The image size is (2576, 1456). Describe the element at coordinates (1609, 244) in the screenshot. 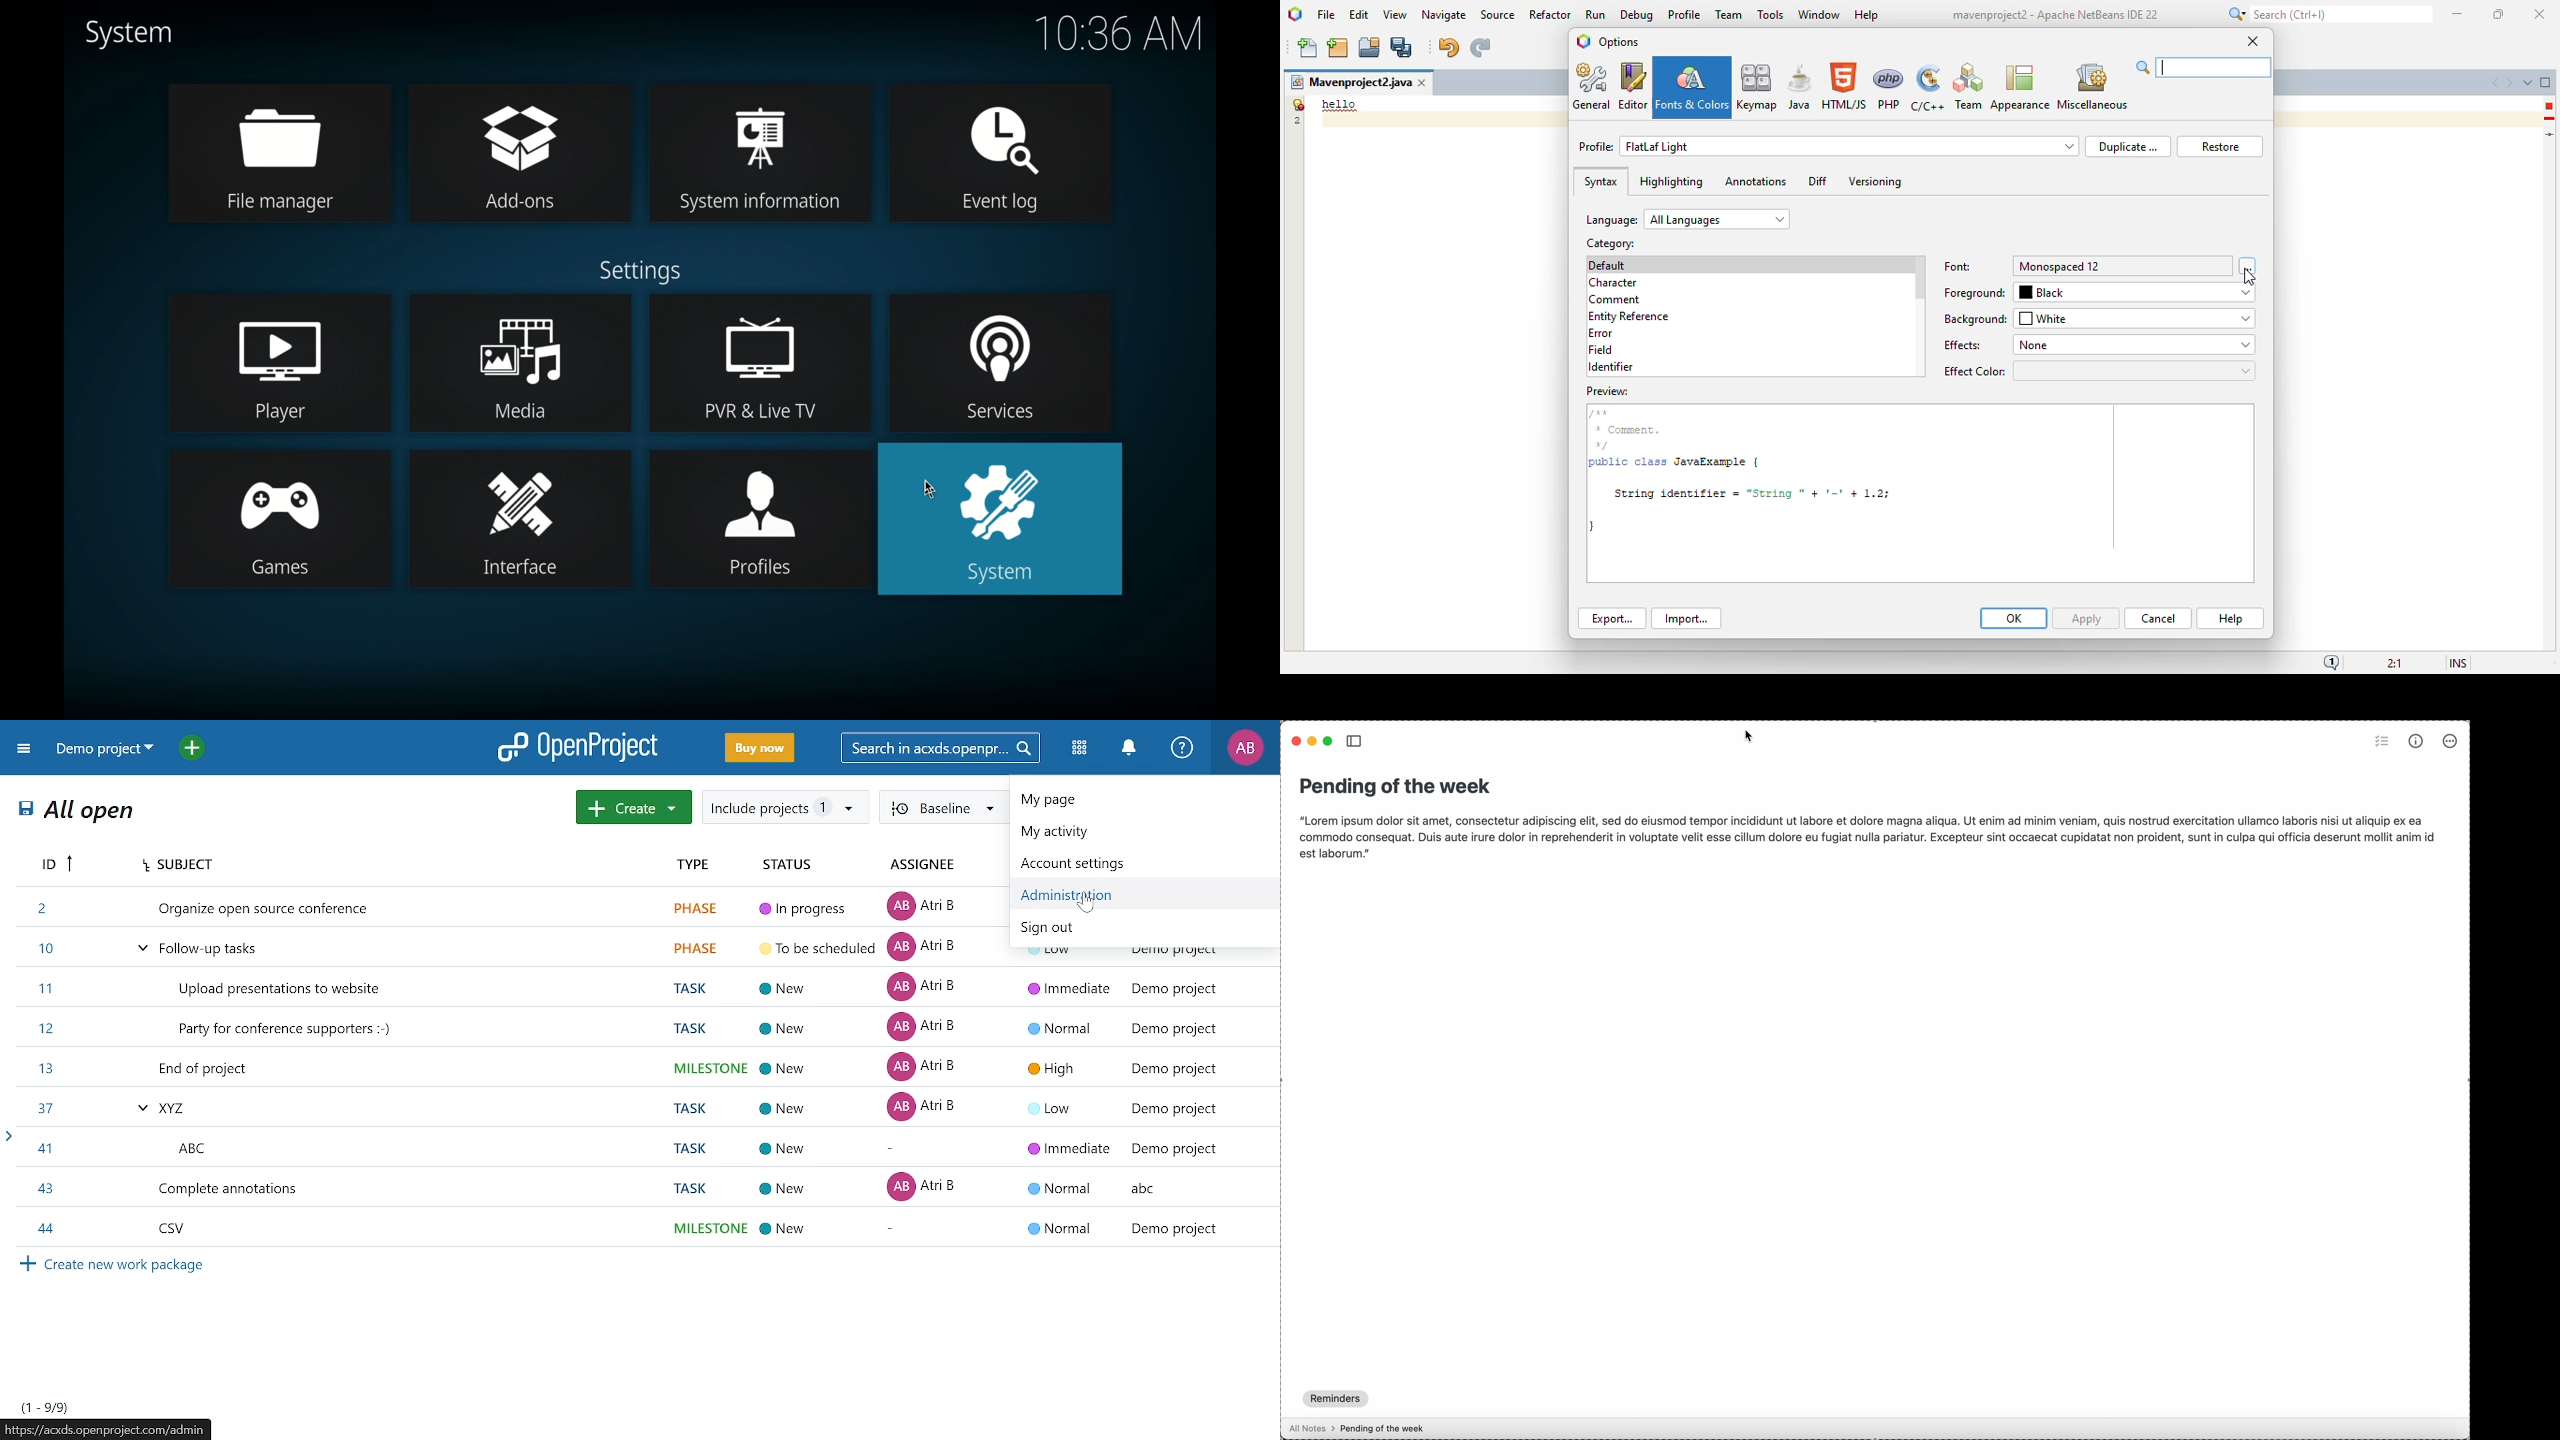

I see `category` at that location.